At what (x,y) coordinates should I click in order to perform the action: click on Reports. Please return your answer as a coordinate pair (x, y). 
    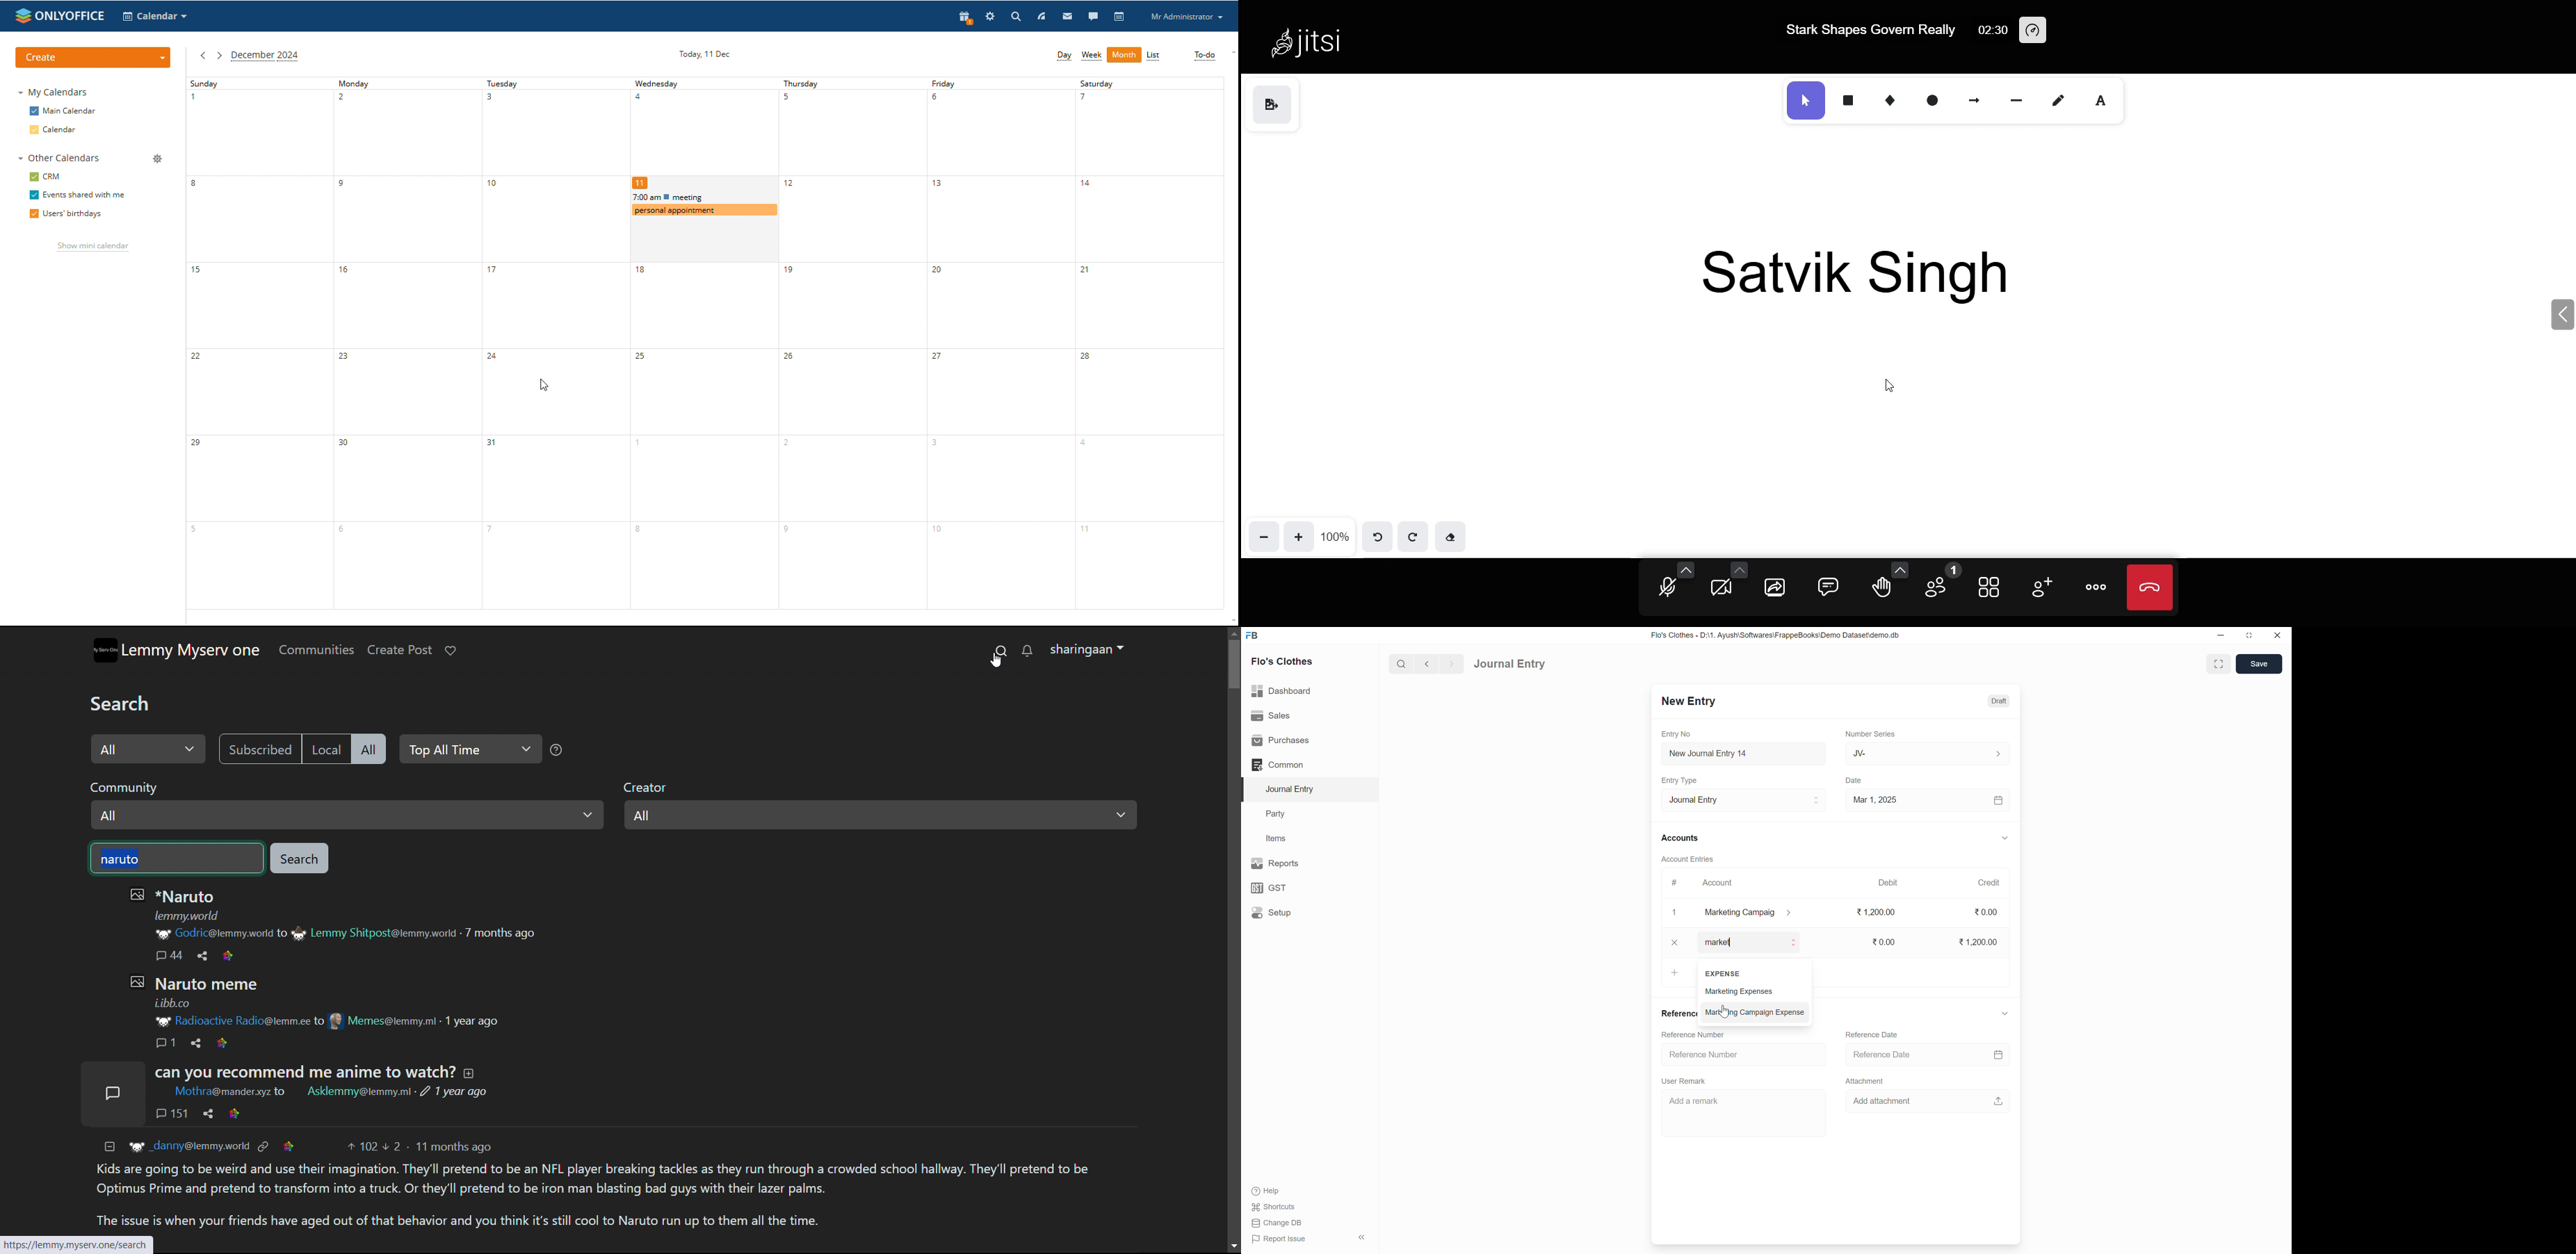
    Looking at the image, I should click on (1278, 863).